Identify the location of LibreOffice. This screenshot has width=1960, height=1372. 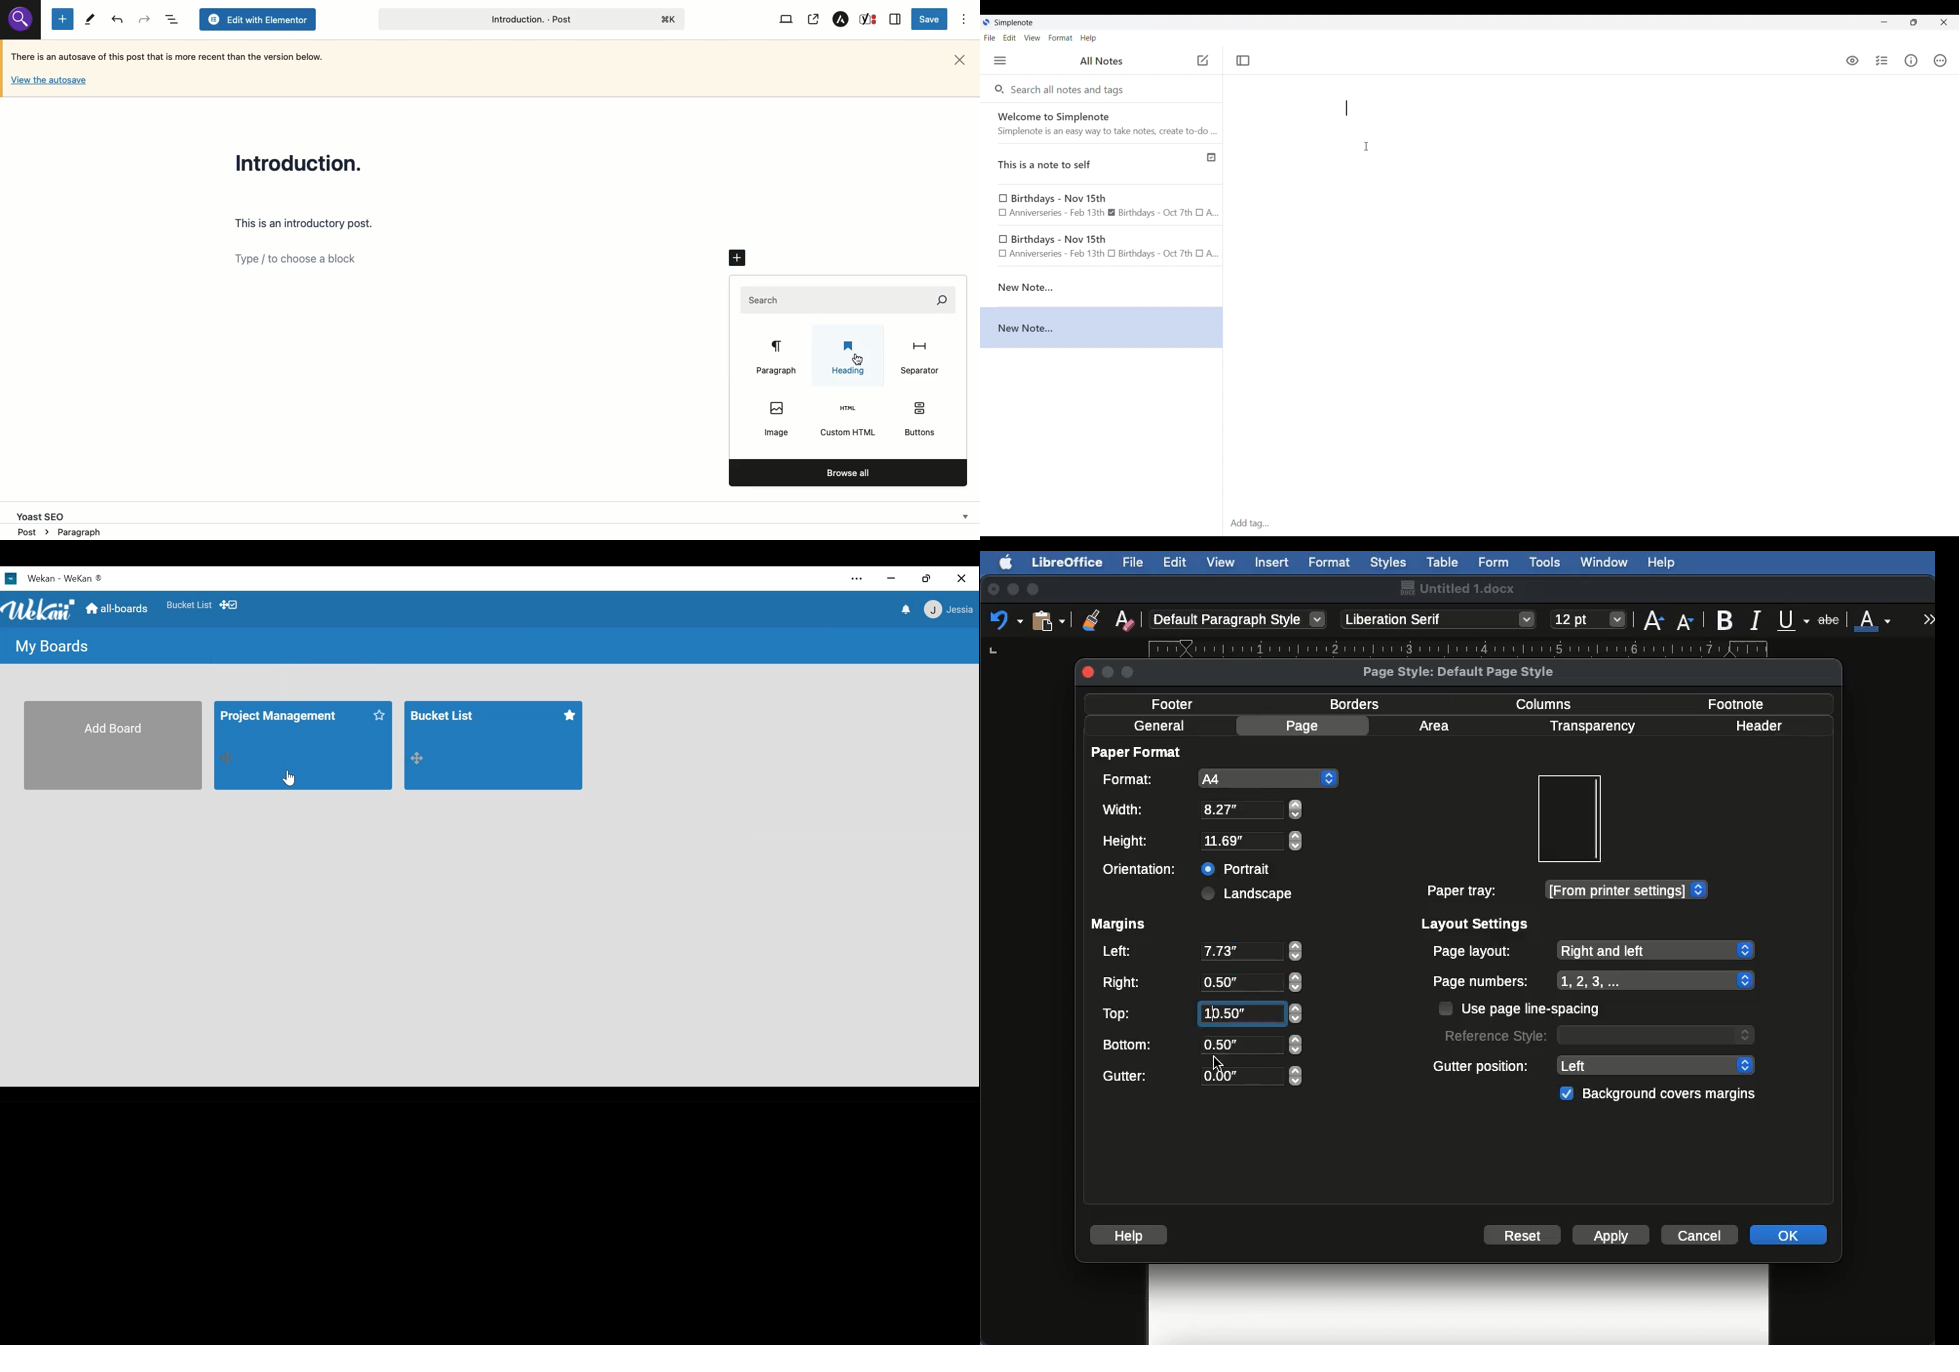
(1067, 562).